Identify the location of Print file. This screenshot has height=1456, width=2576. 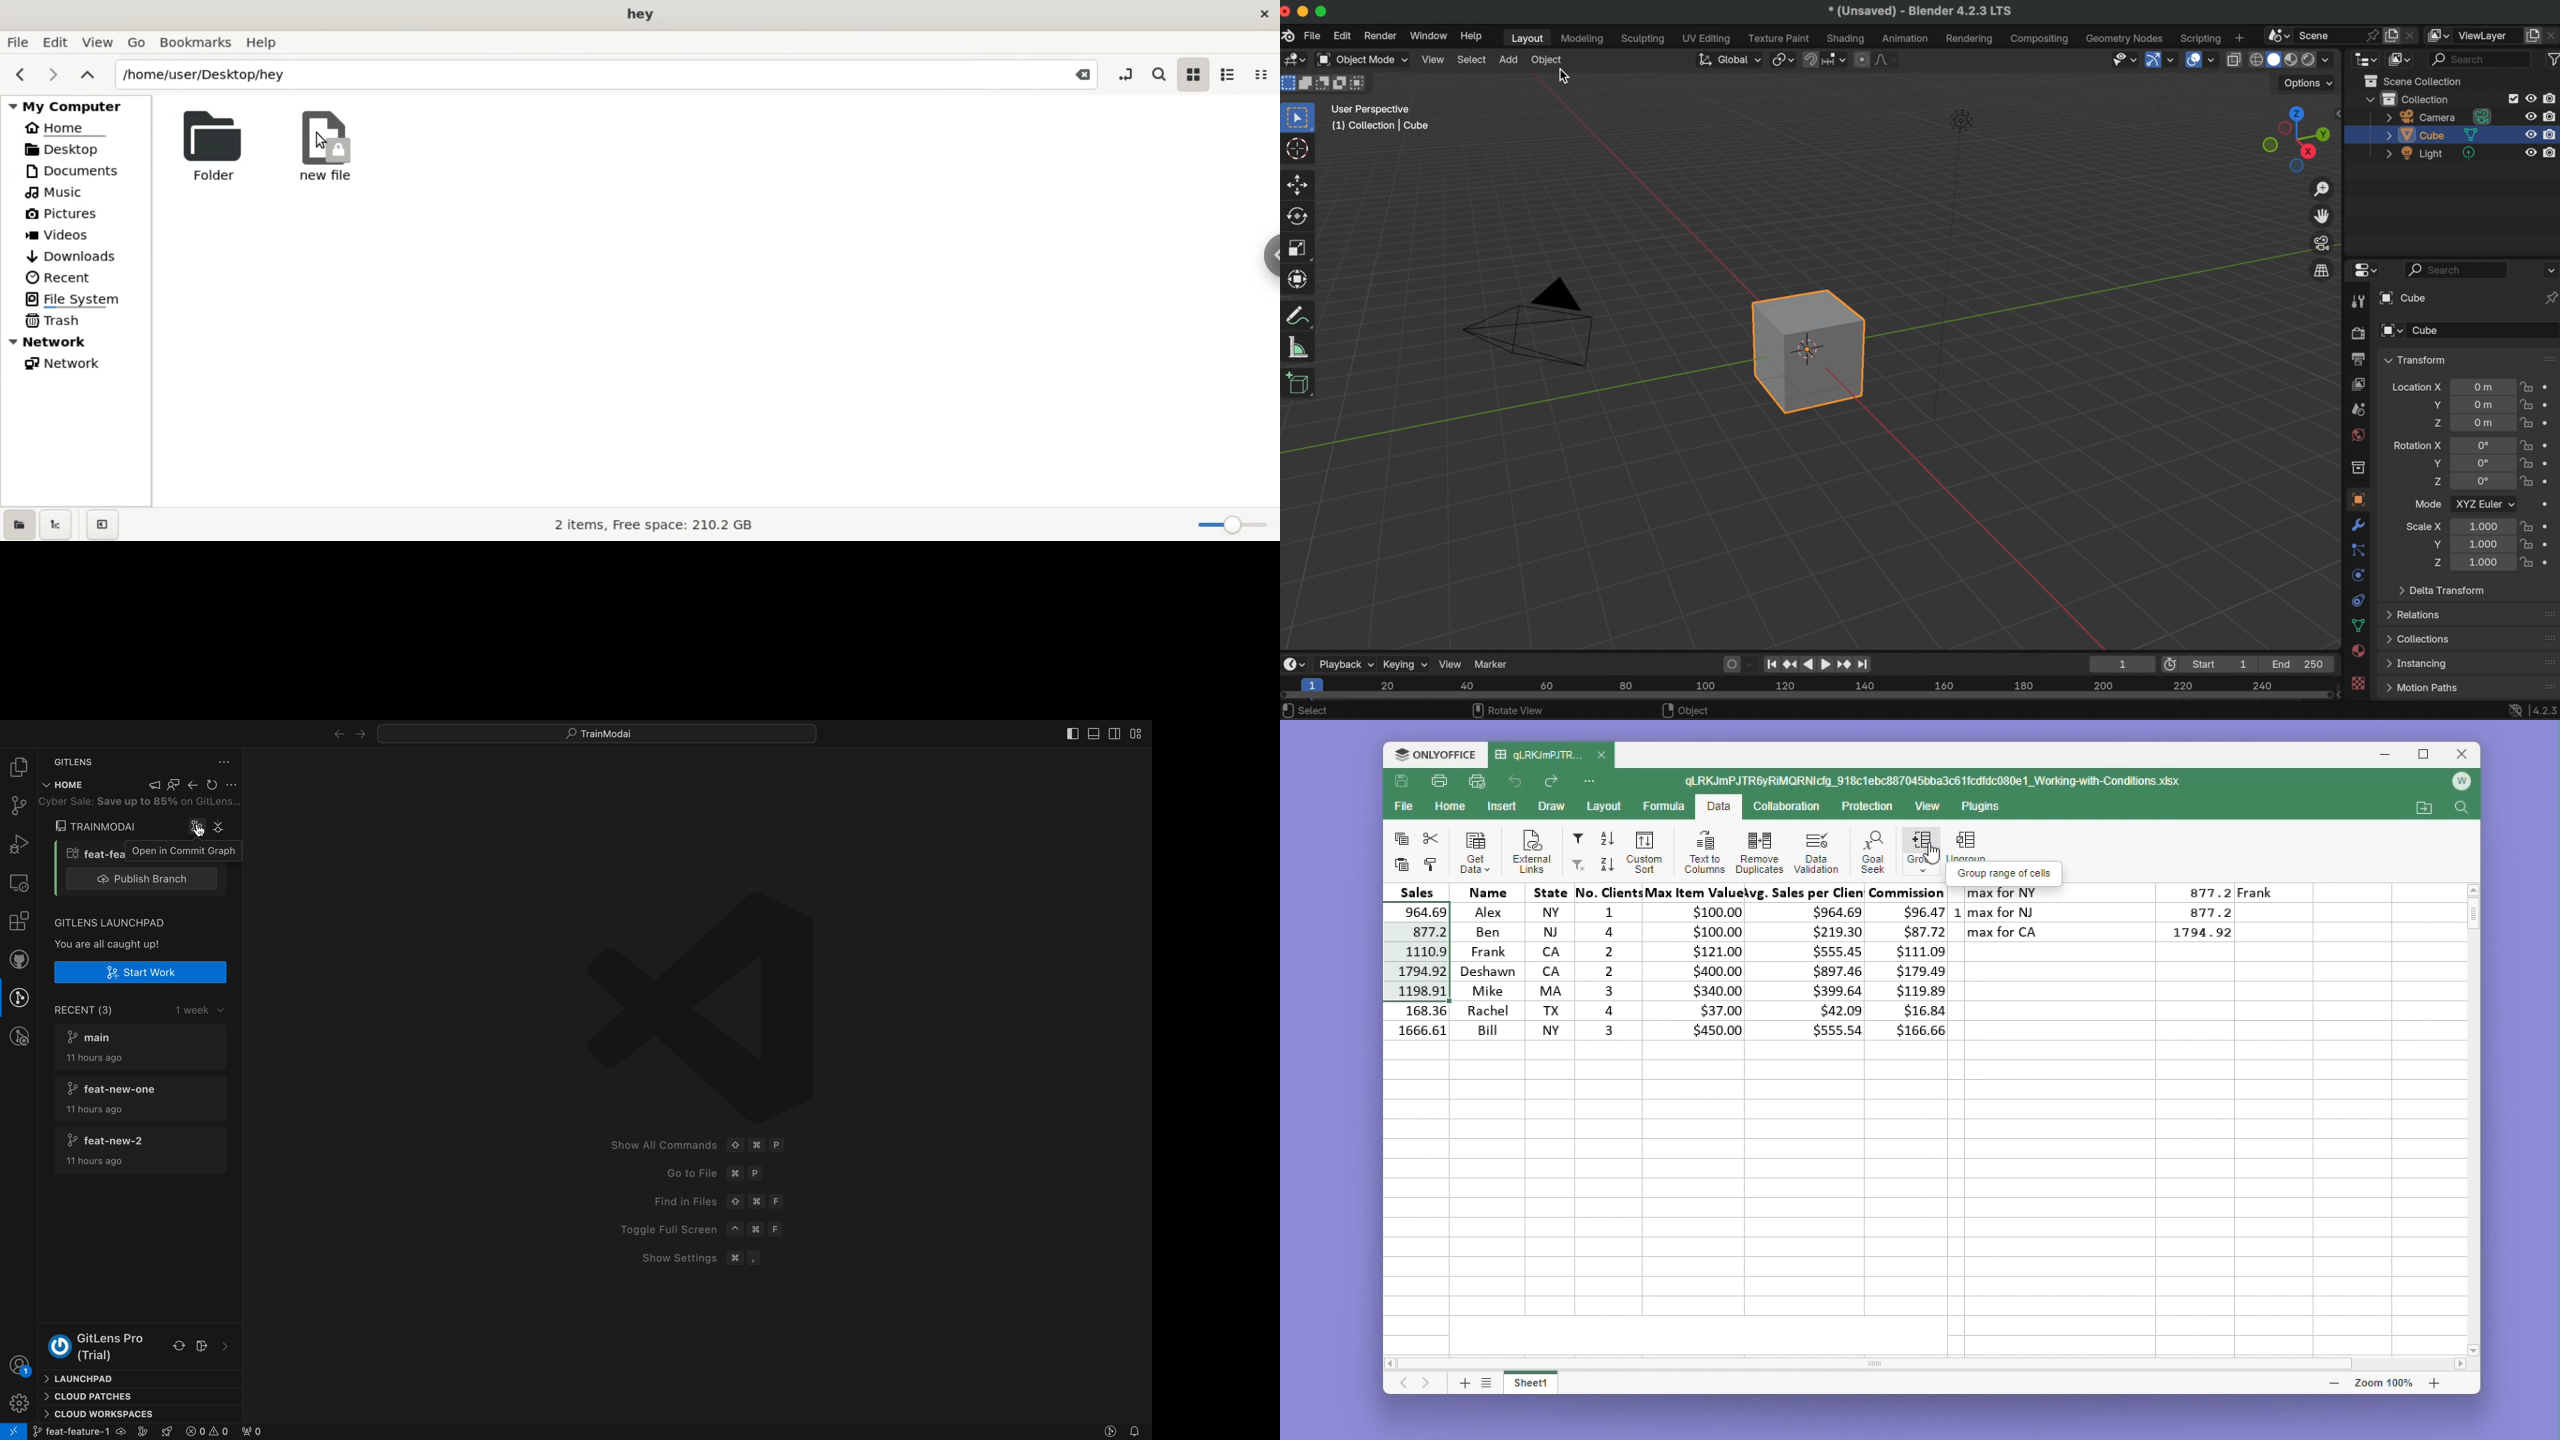
(1438, 783).